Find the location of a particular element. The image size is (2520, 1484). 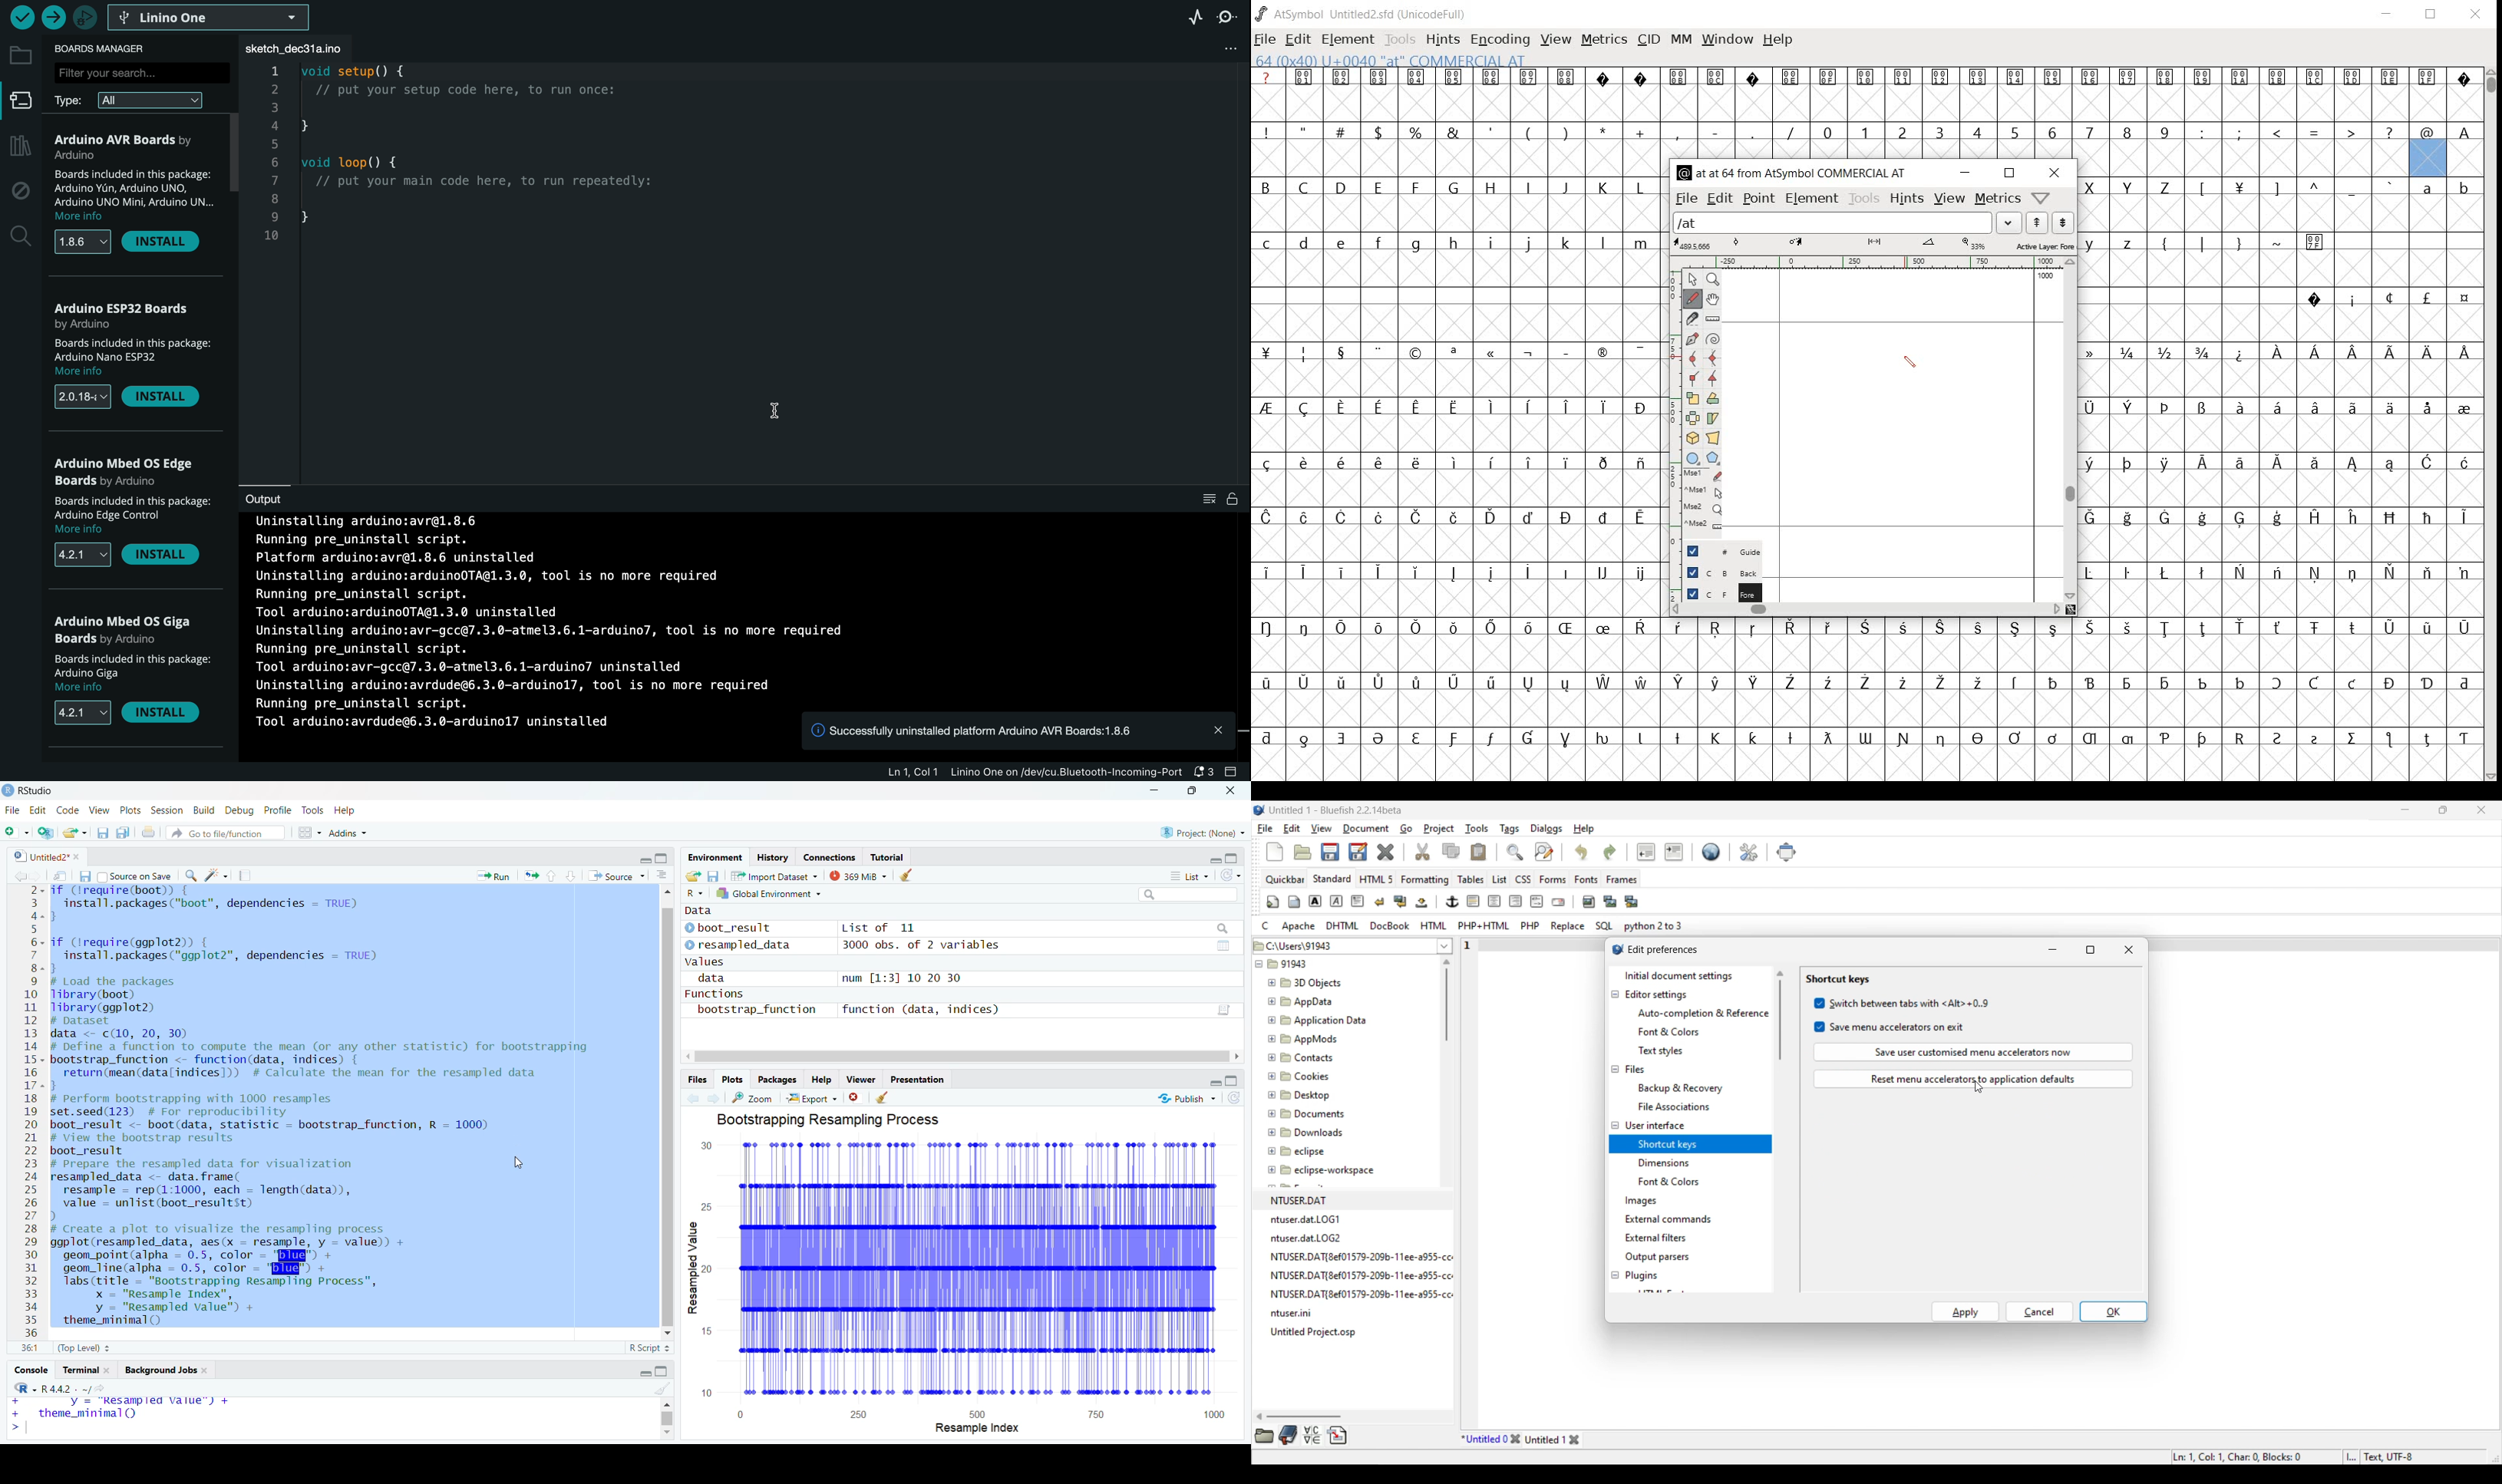

Image and text edit tools is located at coordinates (1453, 902).